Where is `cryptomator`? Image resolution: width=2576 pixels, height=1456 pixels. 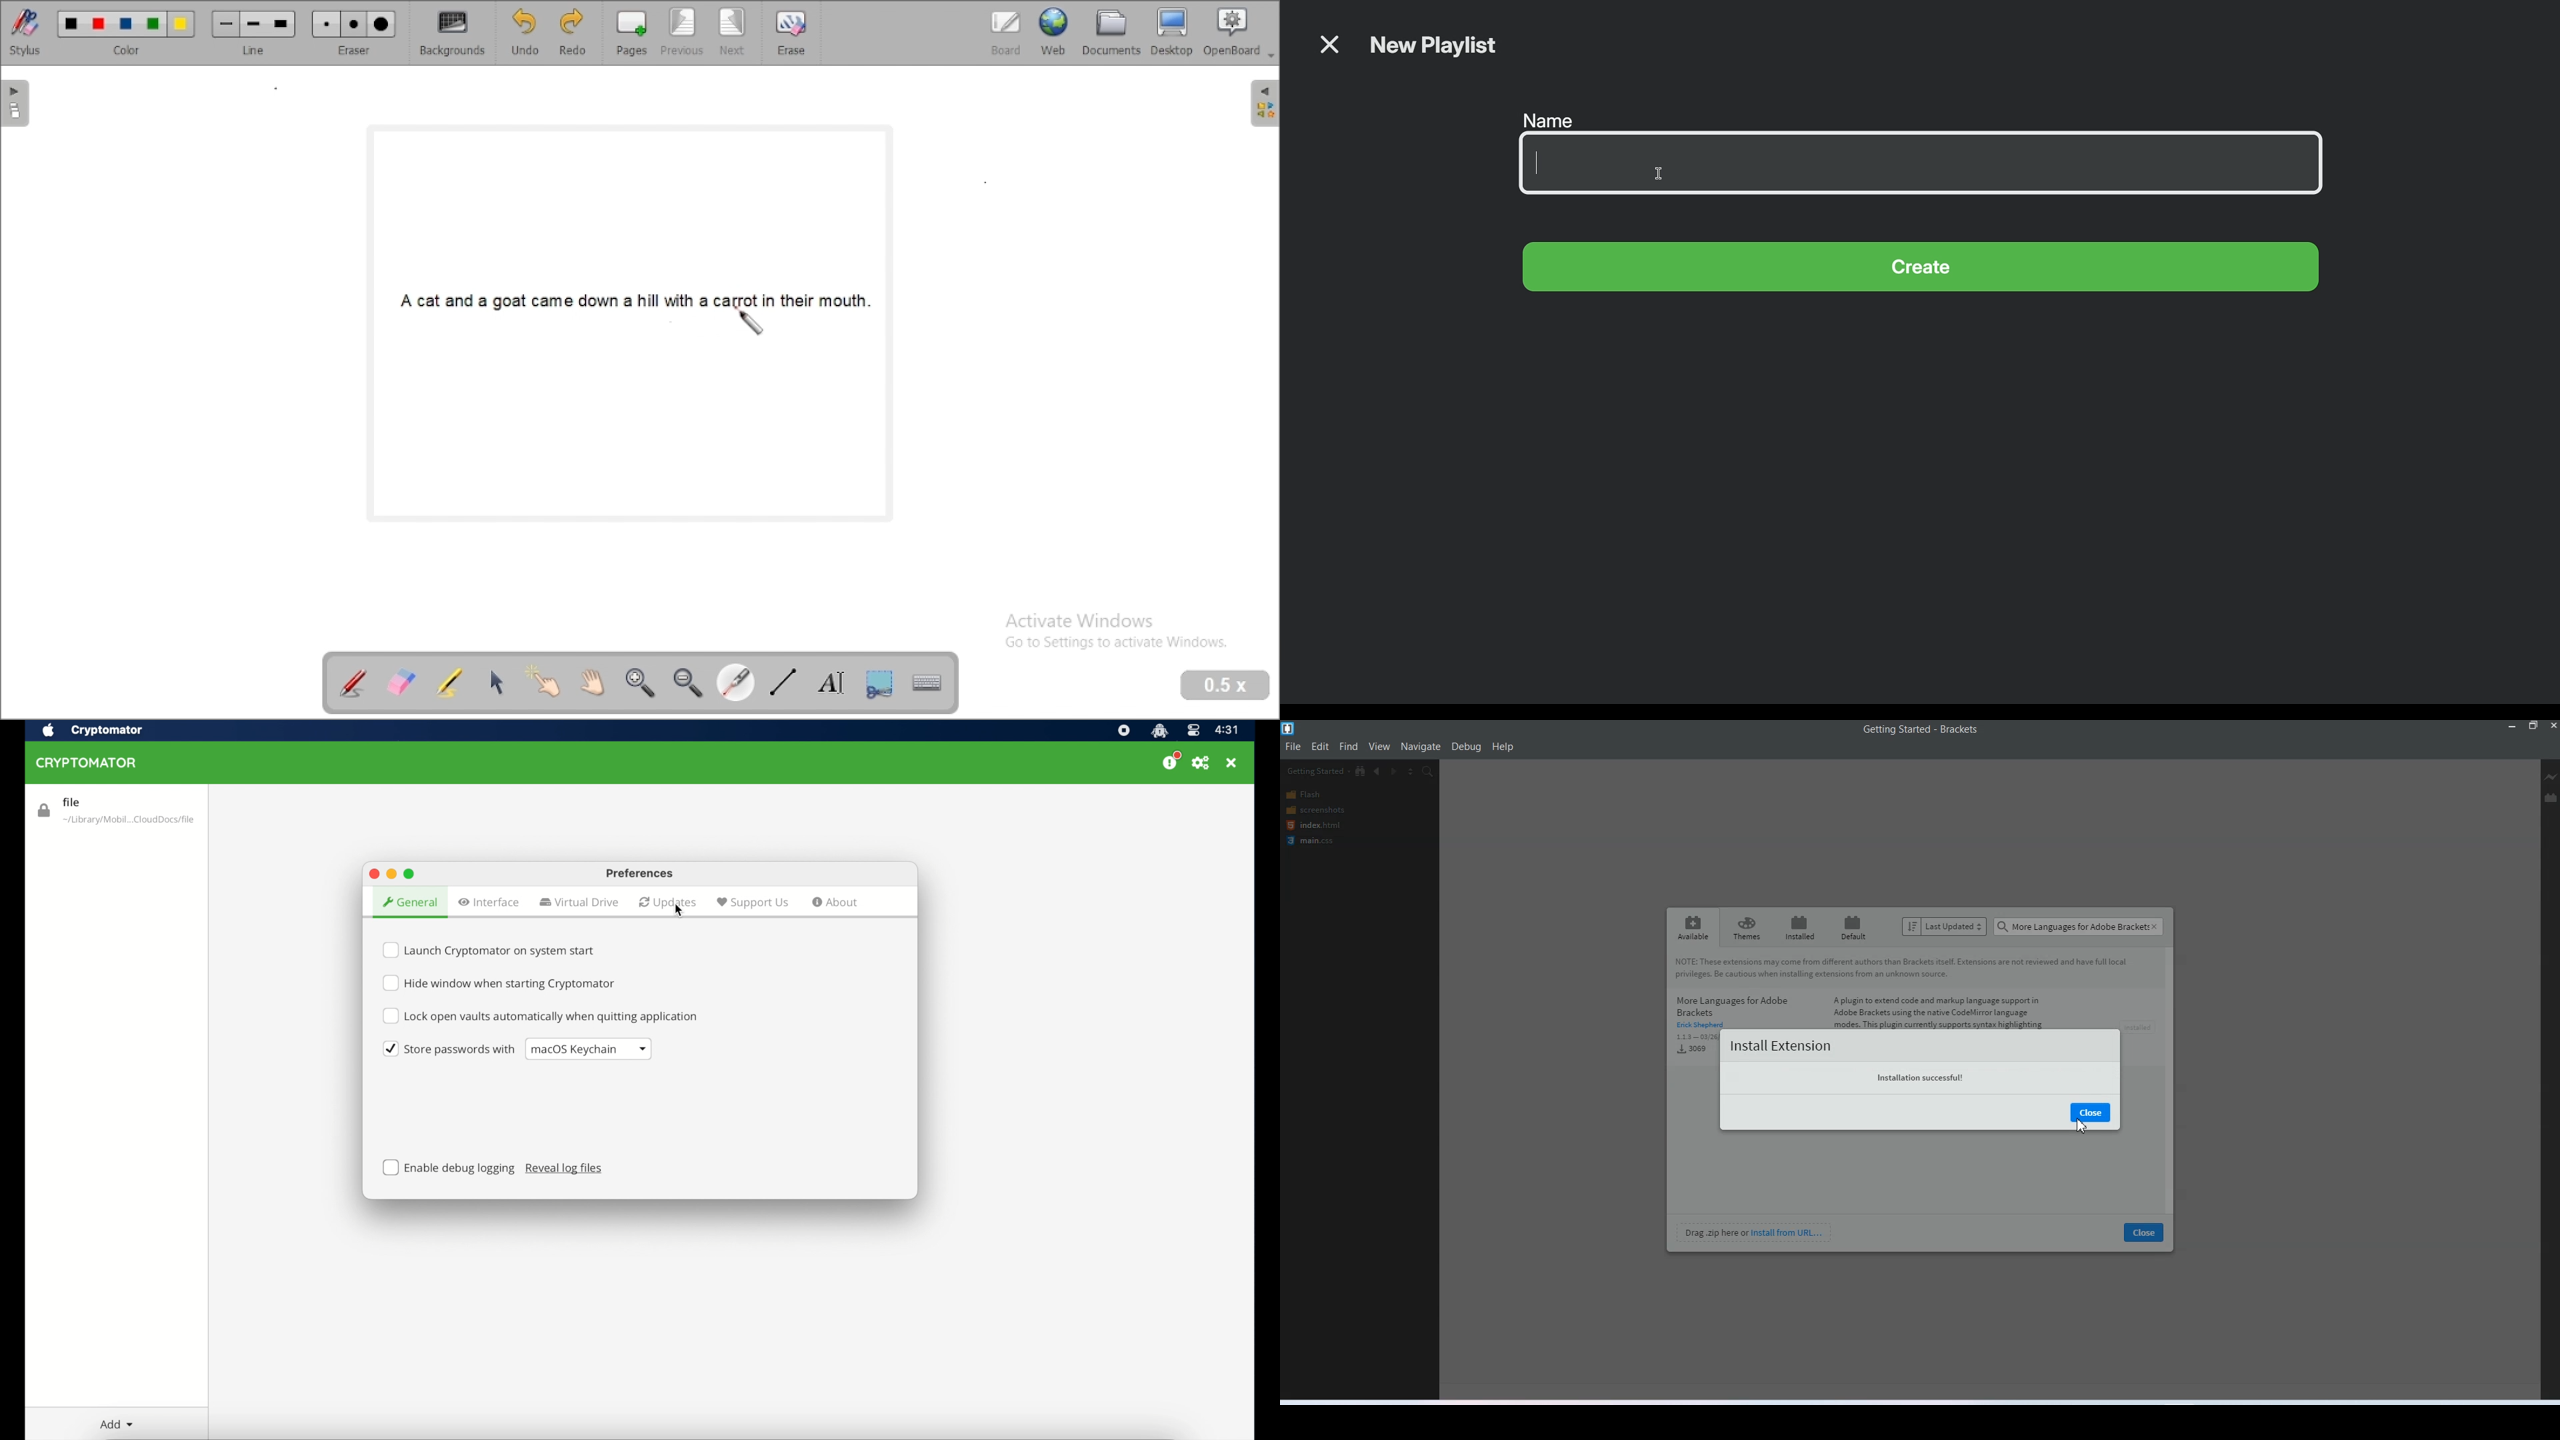 cryptomator is located at coordinates (109, 731).